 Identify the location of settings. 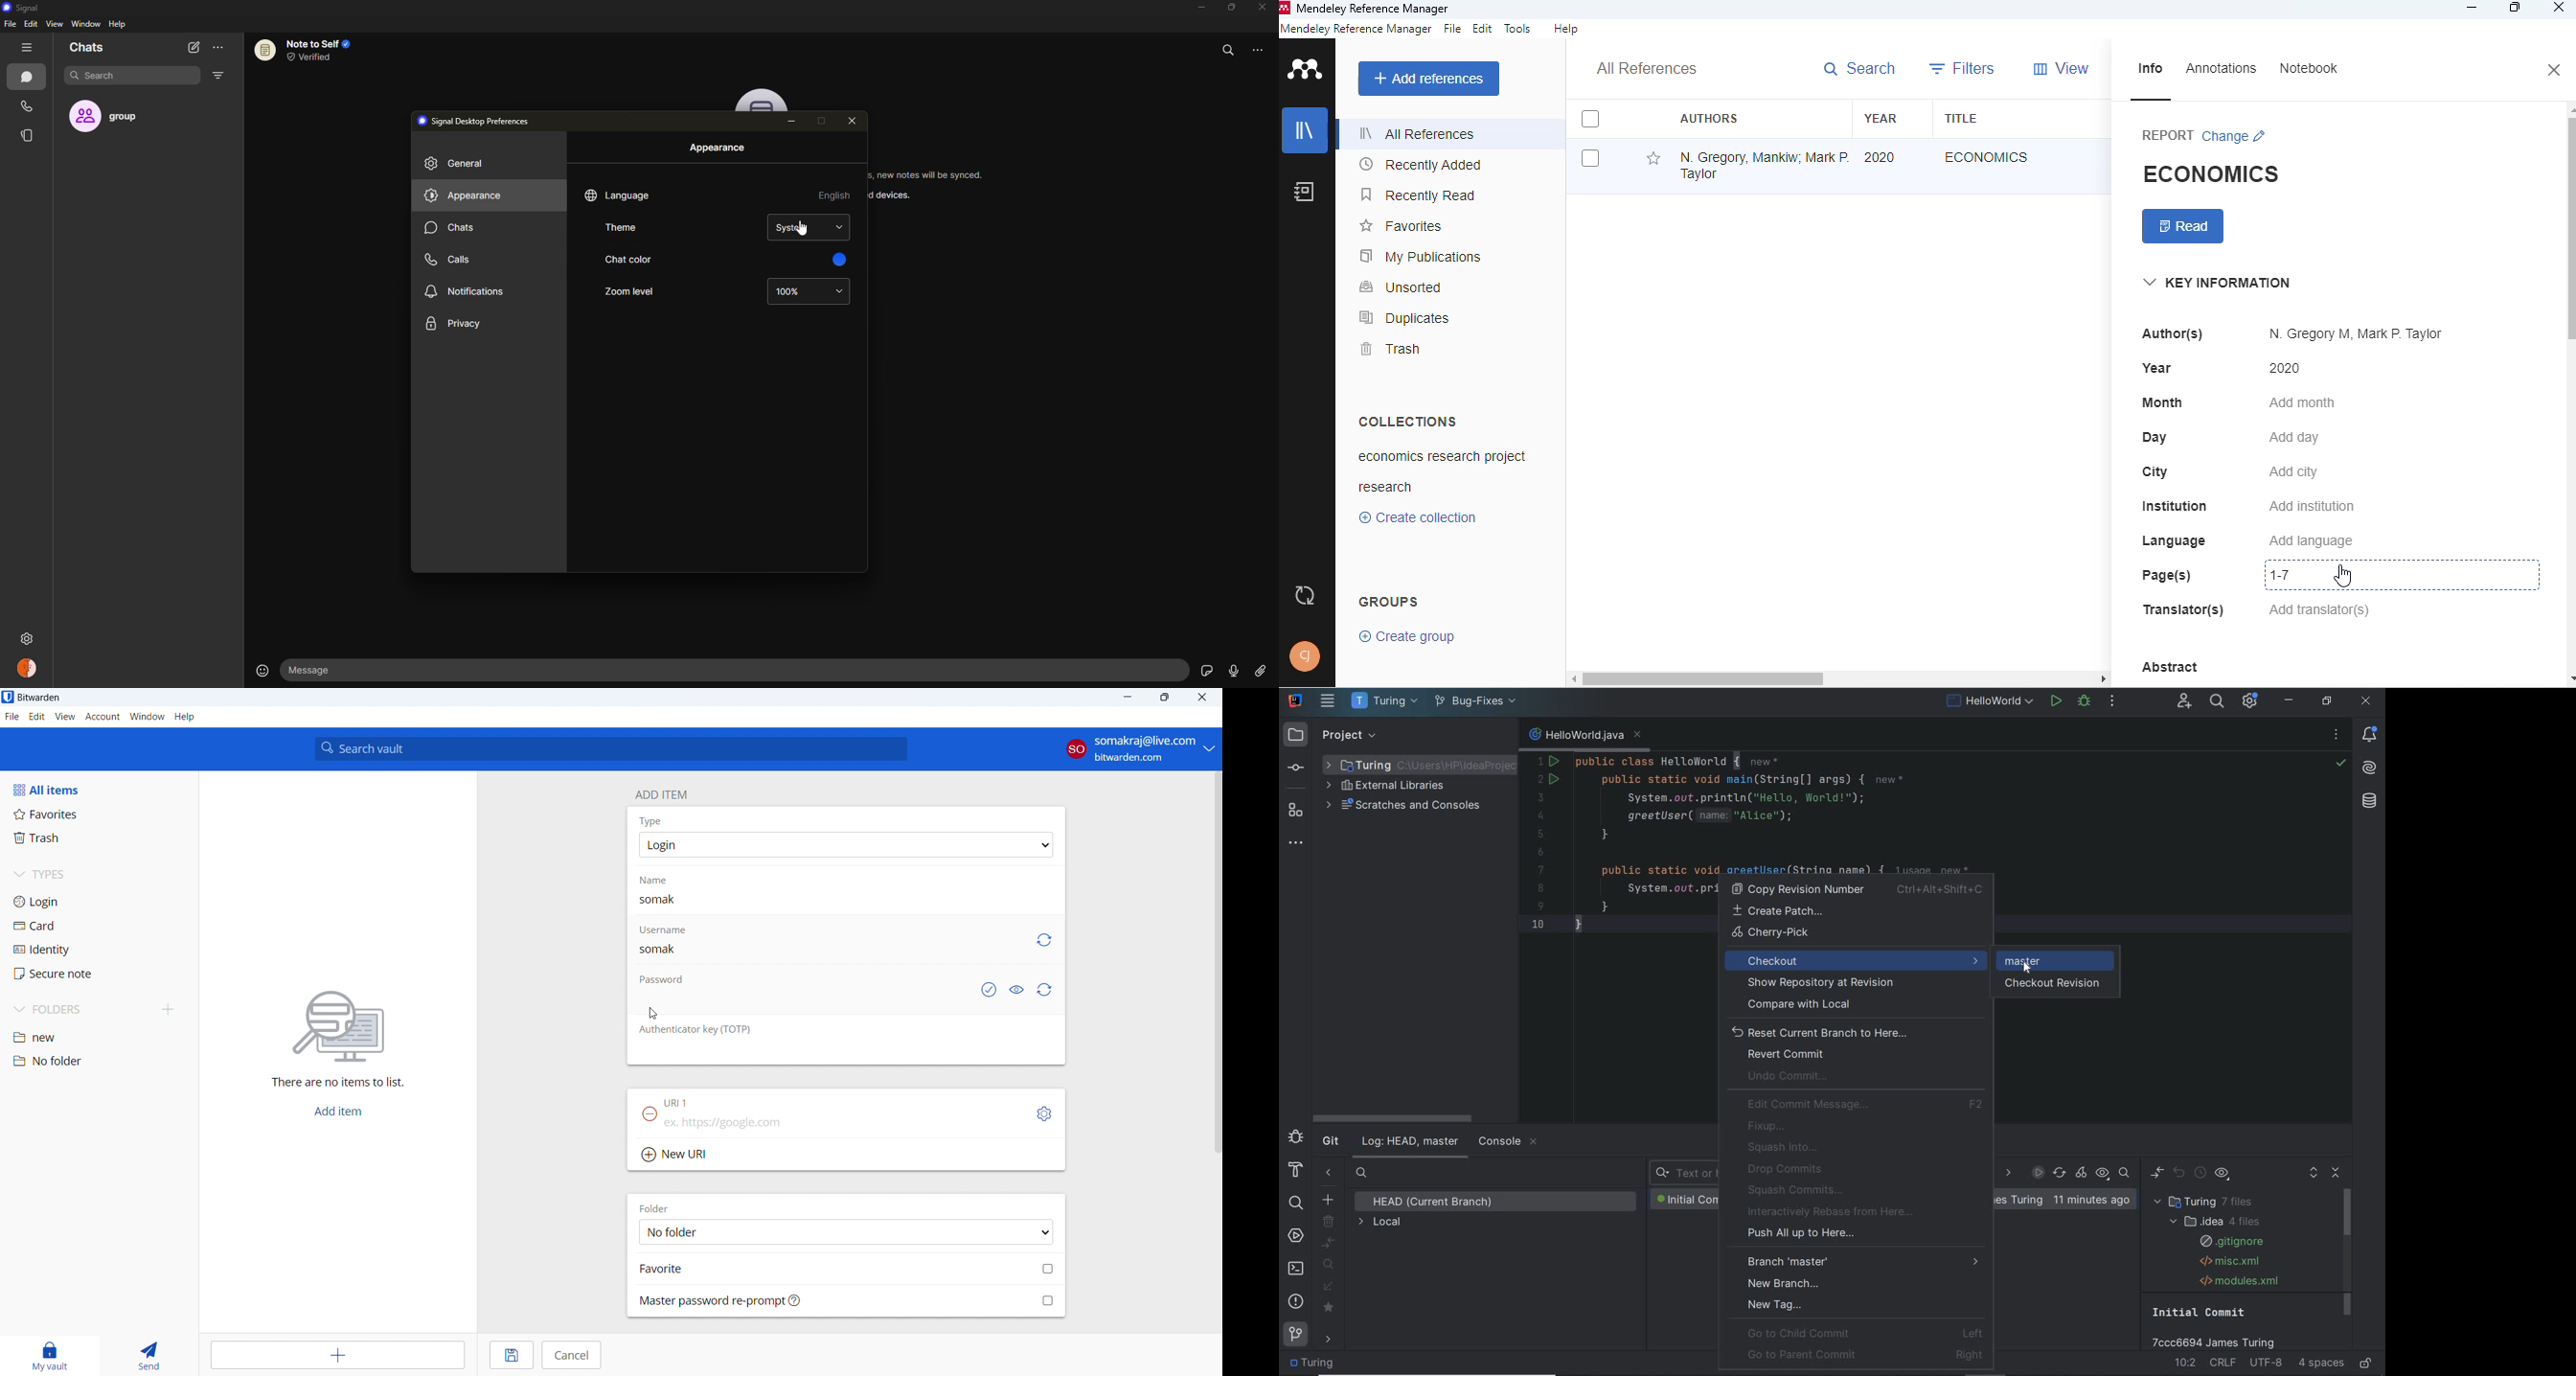
(26, 639).